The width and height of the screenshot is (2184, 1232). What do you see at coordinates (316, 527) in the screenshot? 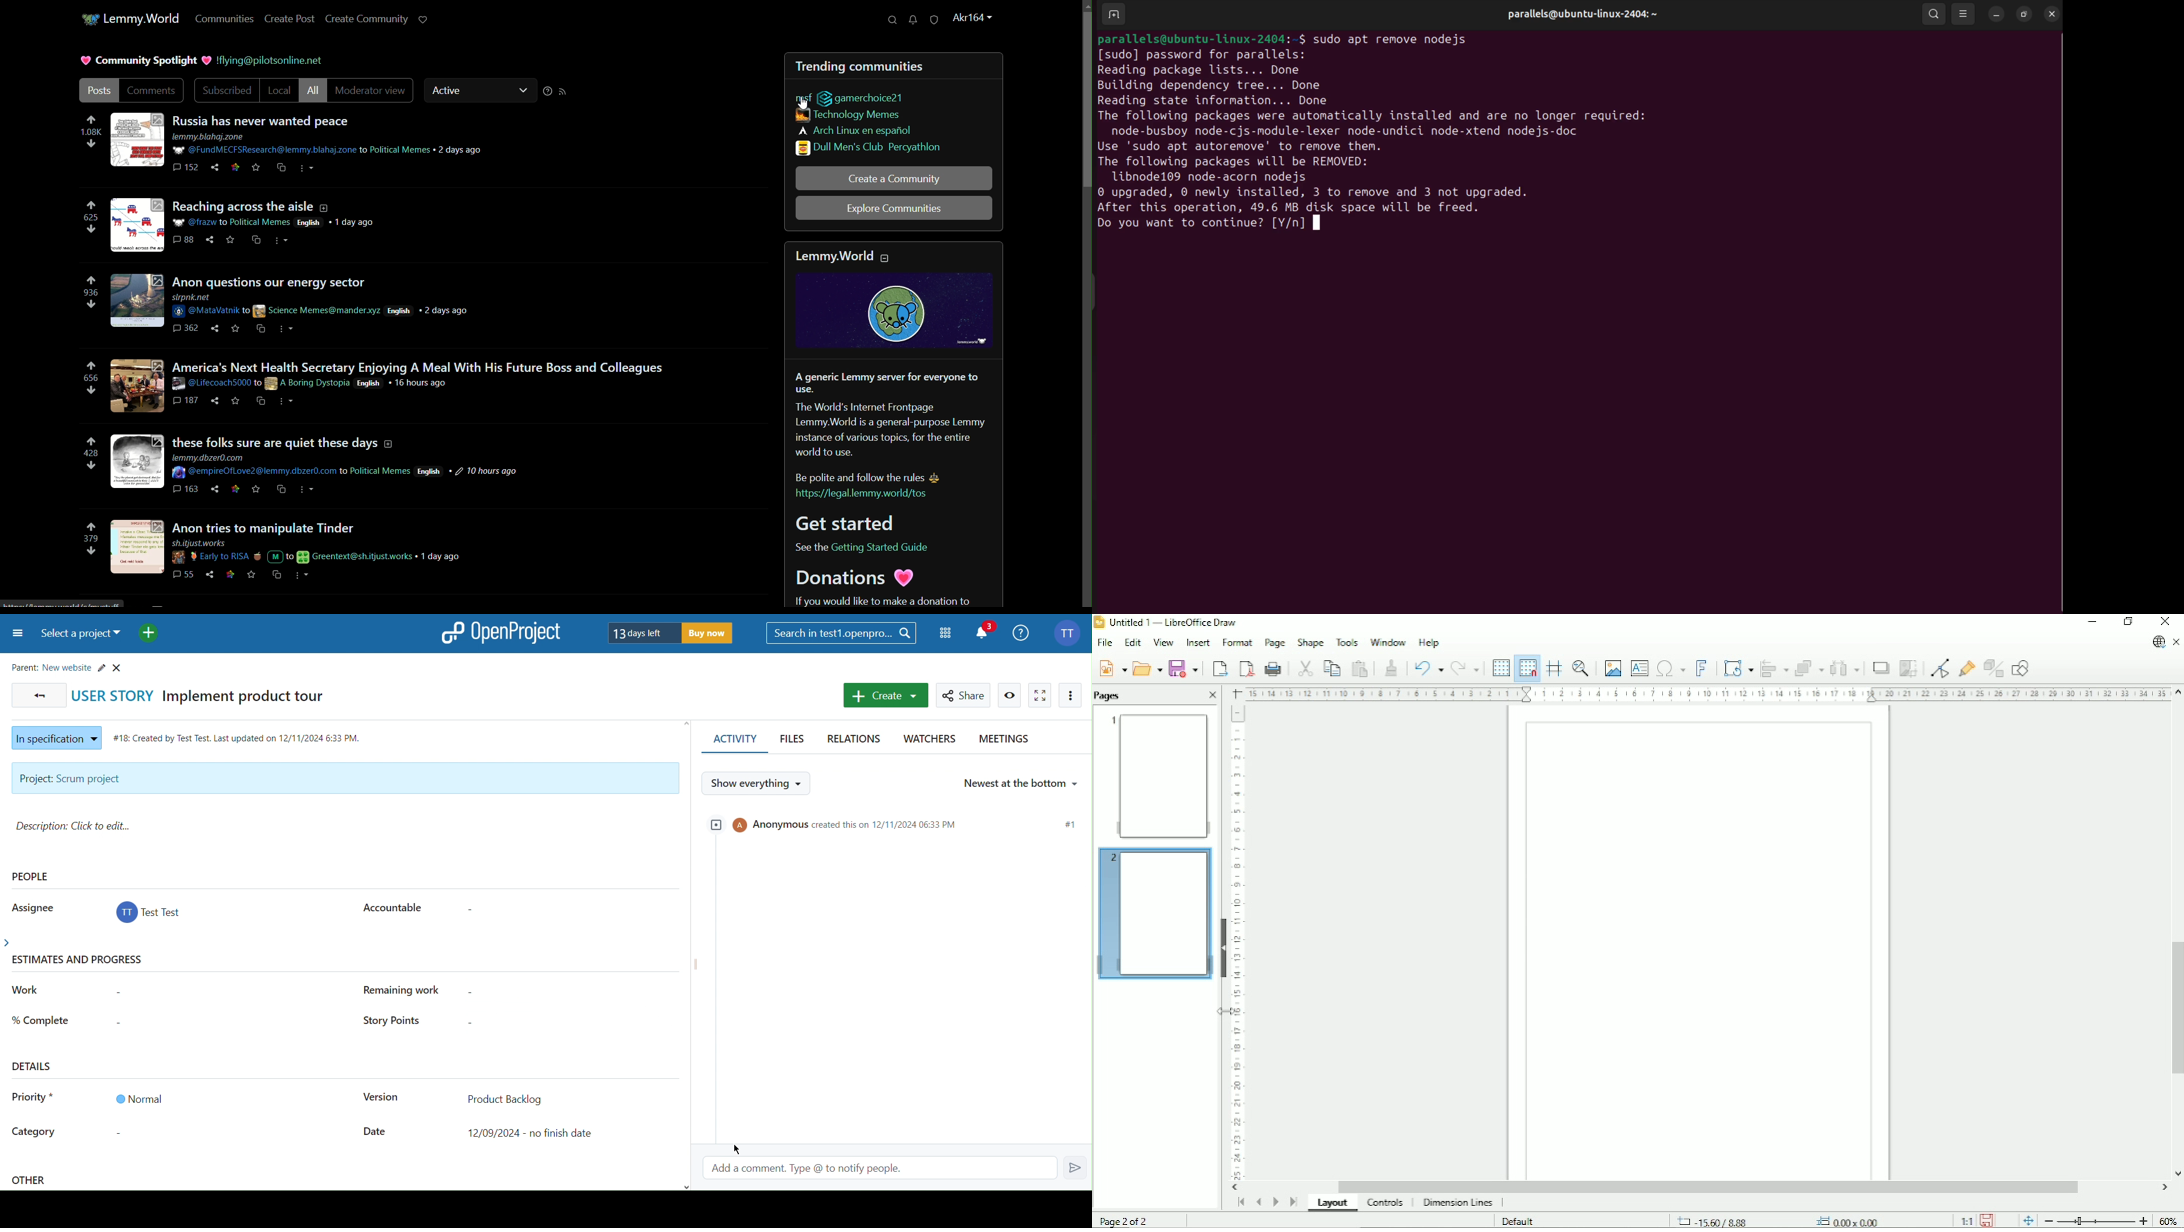
I see `post-6` at bounding box center [316, 527].